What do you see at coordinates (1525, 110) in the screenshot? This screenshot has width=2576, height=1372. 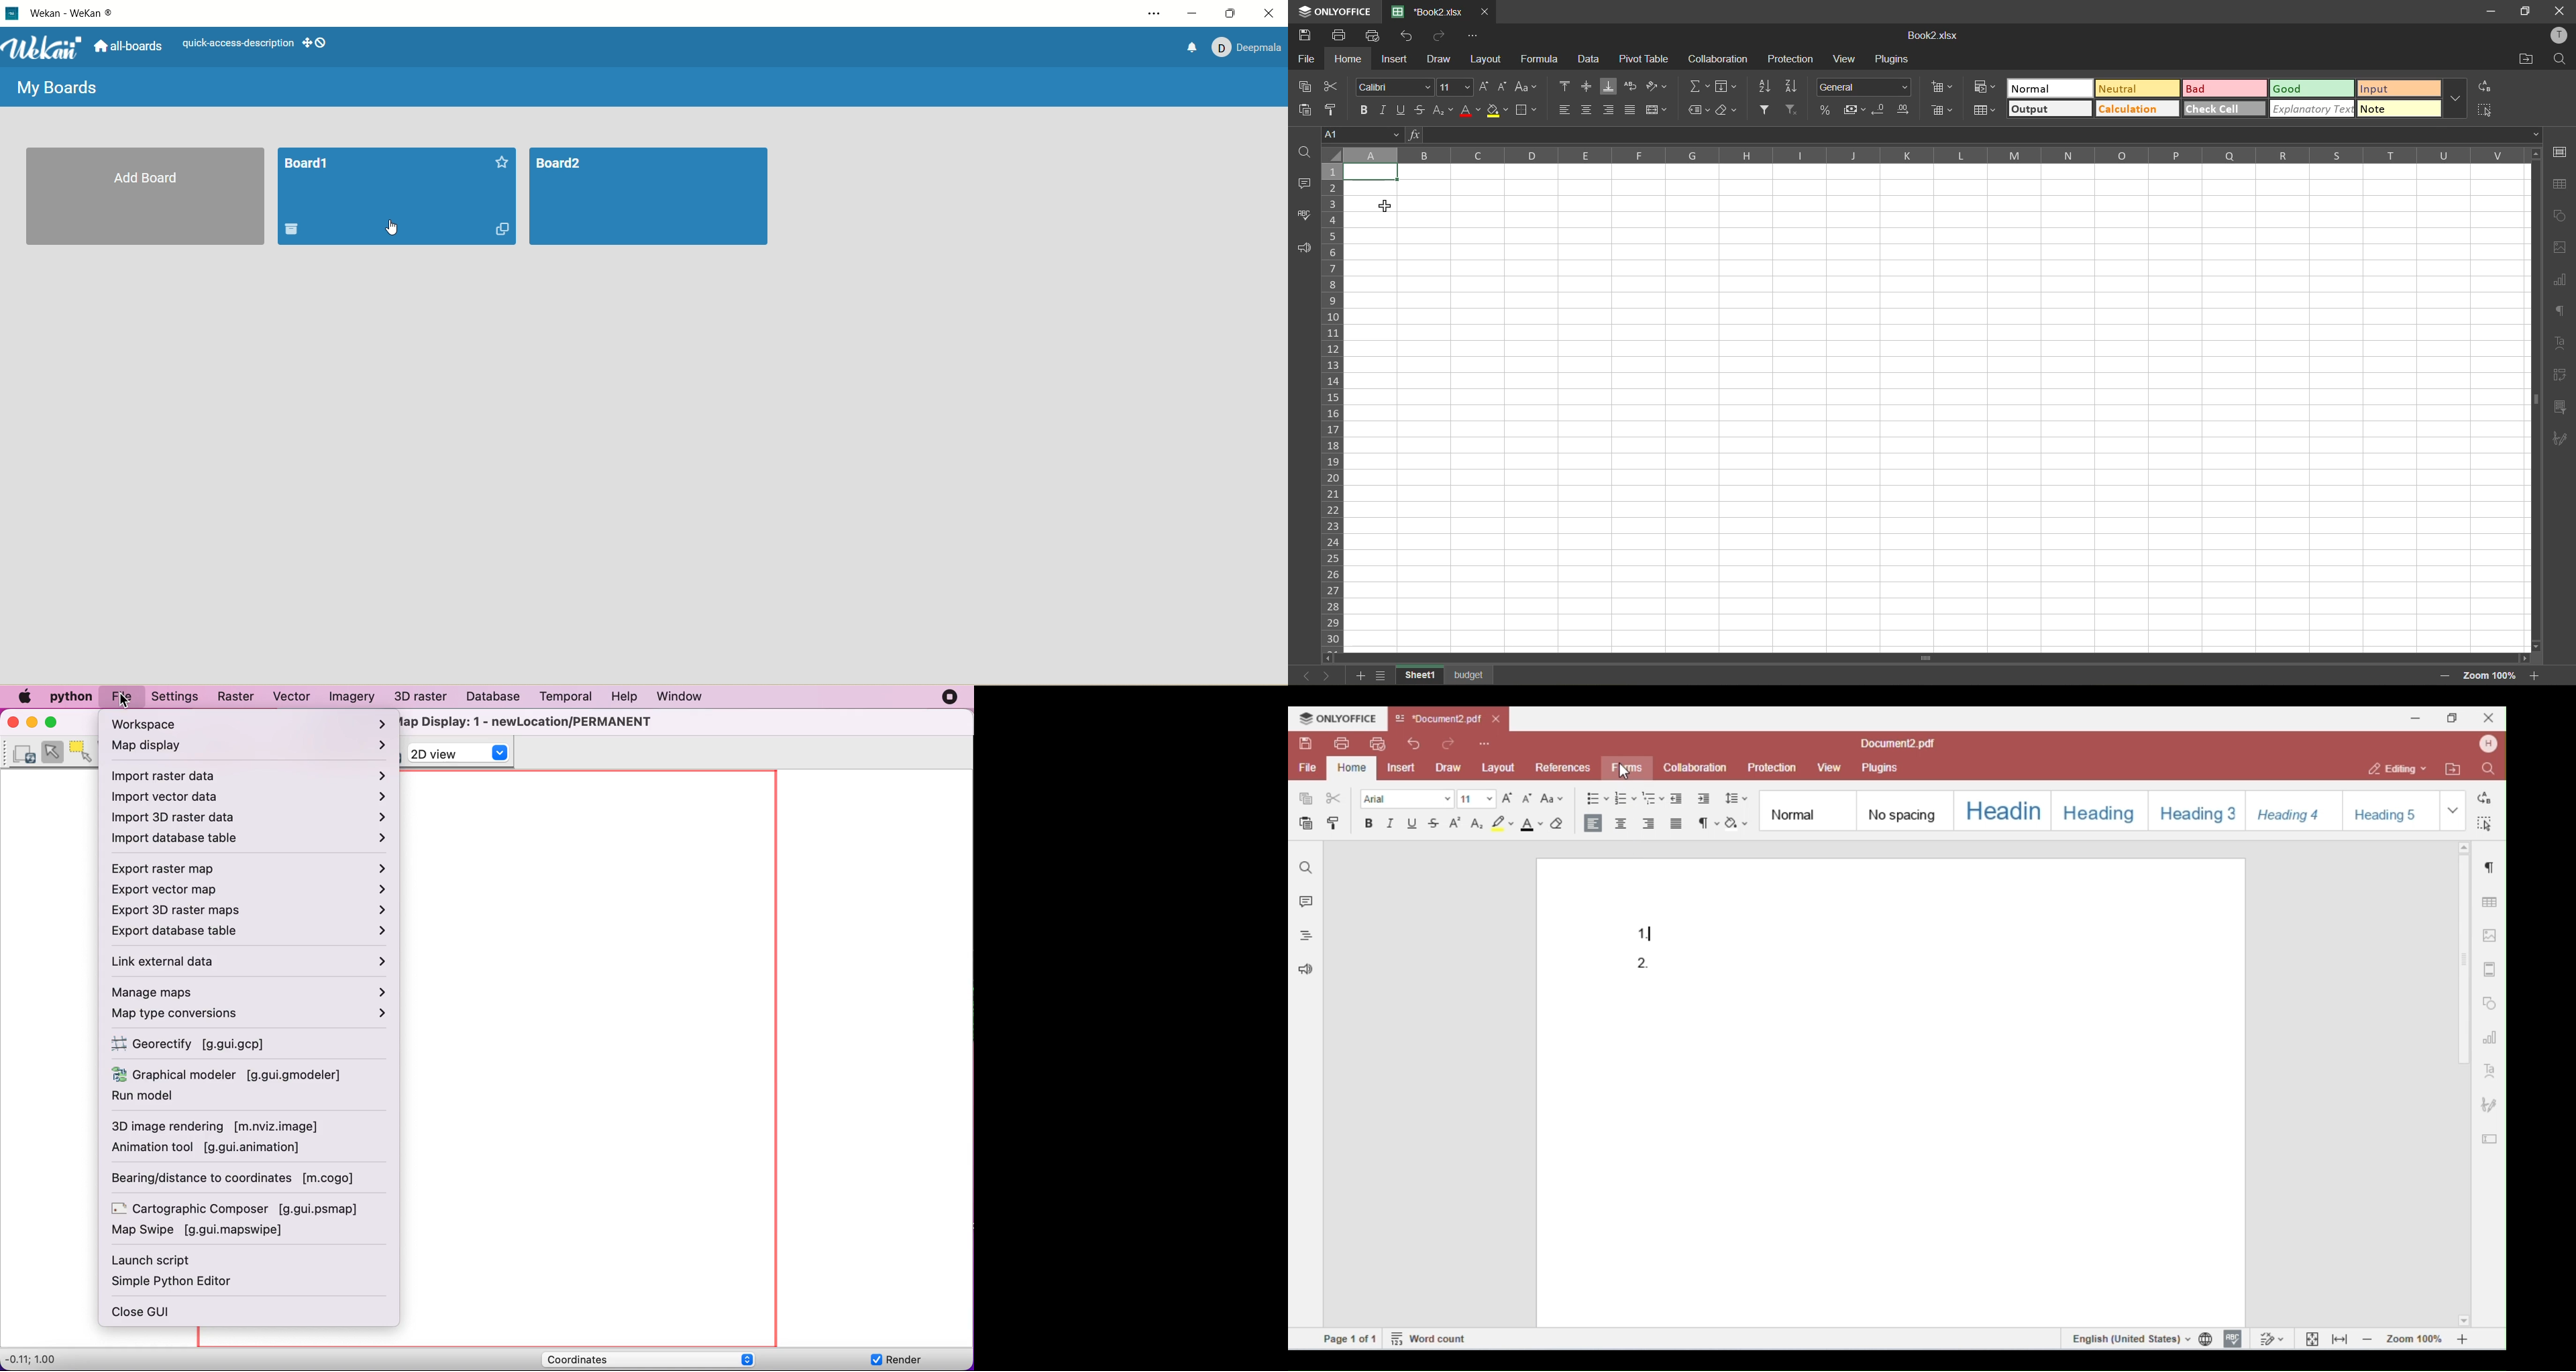 I see `borders` at bounding box center [1525, 110].